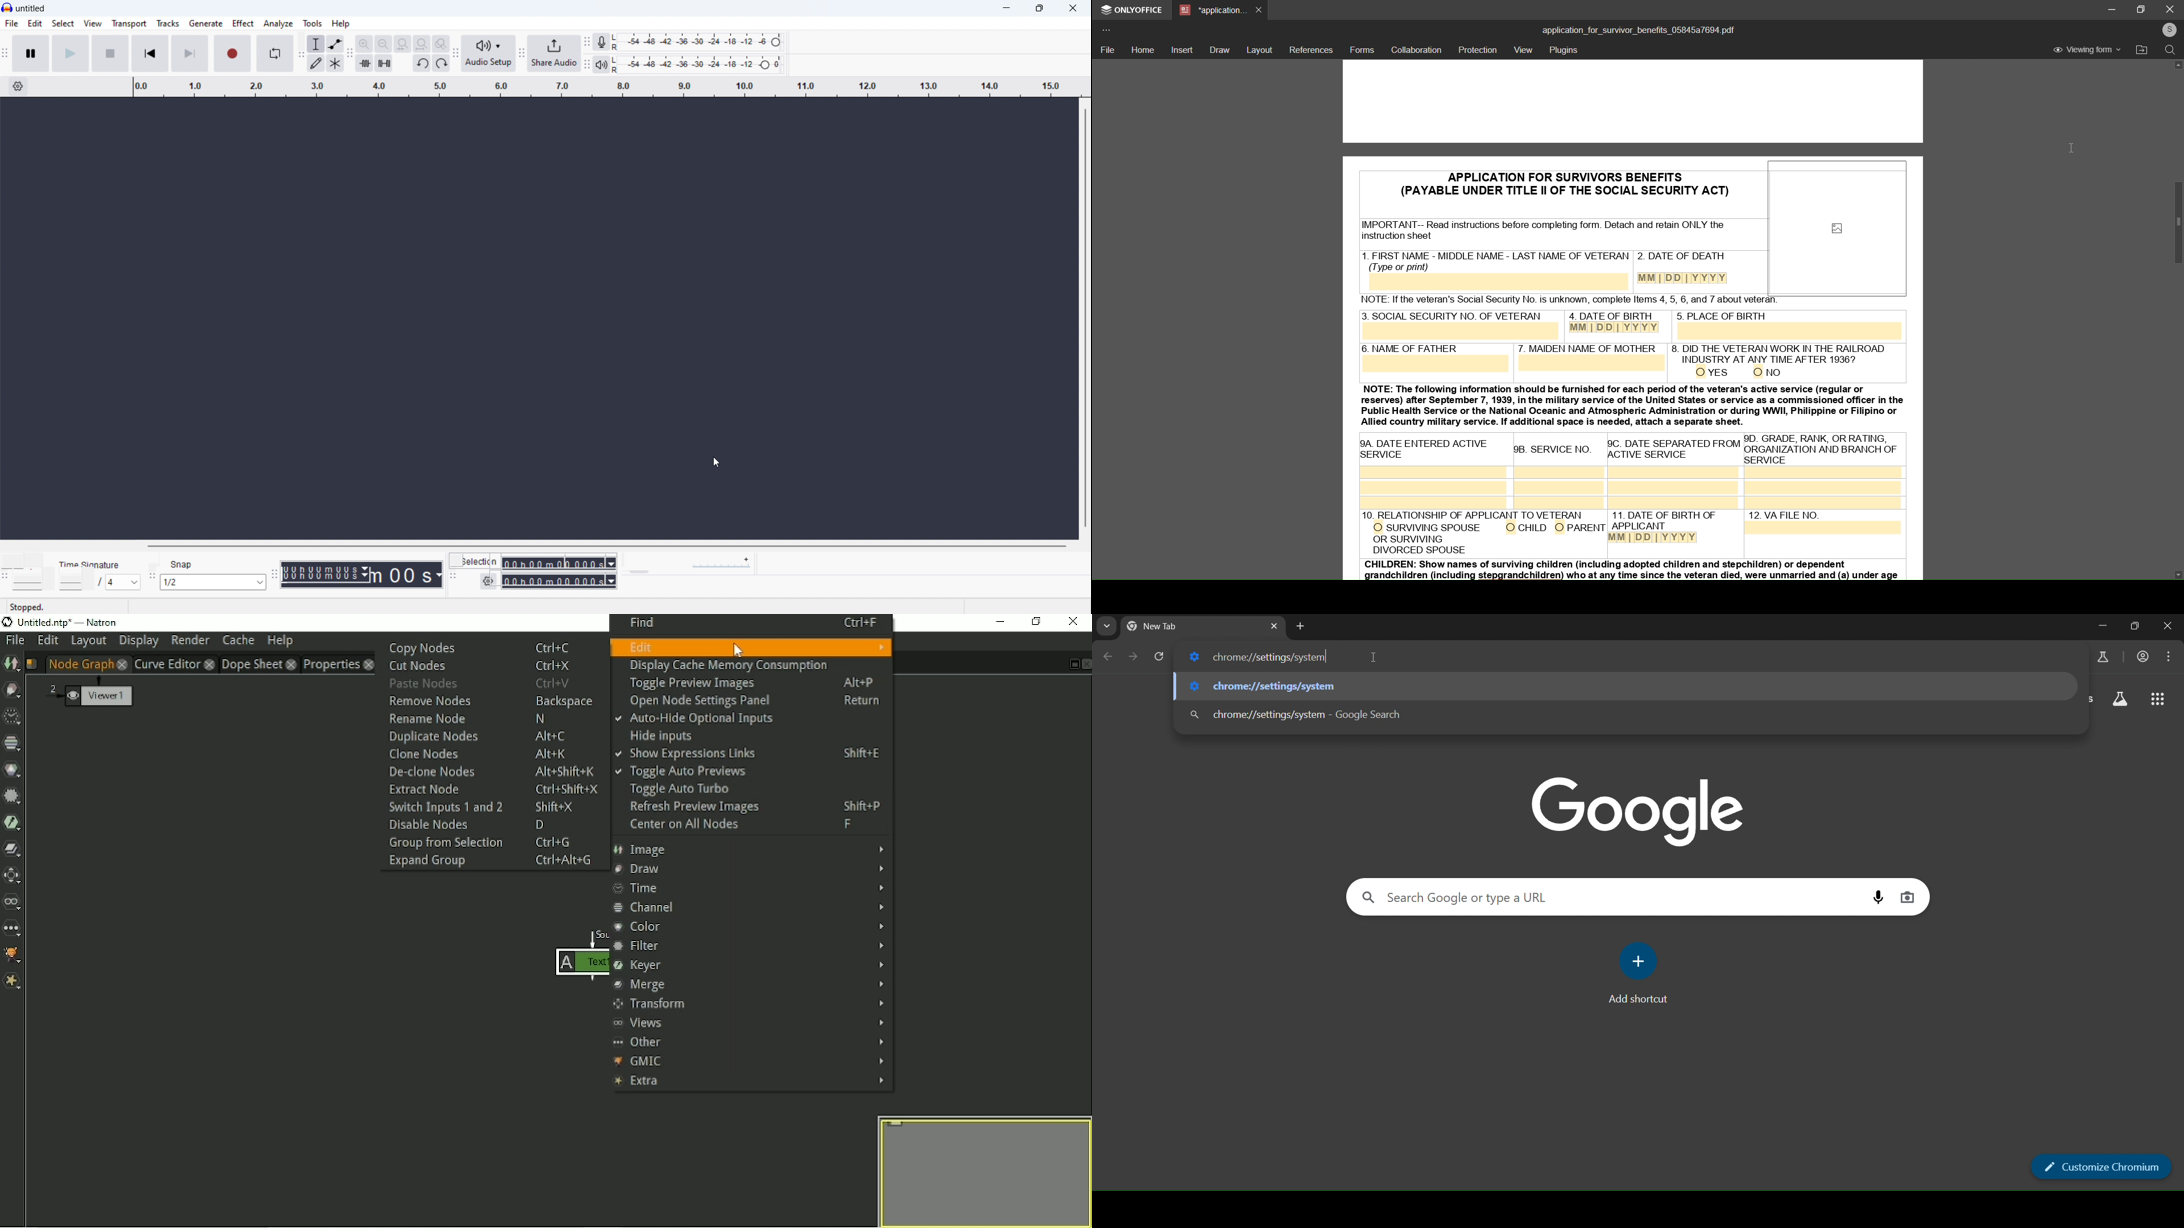 The height and width of the screenshot is (1232, 2184). What do you see at coordinates (276, 53) in the screenshot?
I see `enable loop` at bounding box center [276, 53].